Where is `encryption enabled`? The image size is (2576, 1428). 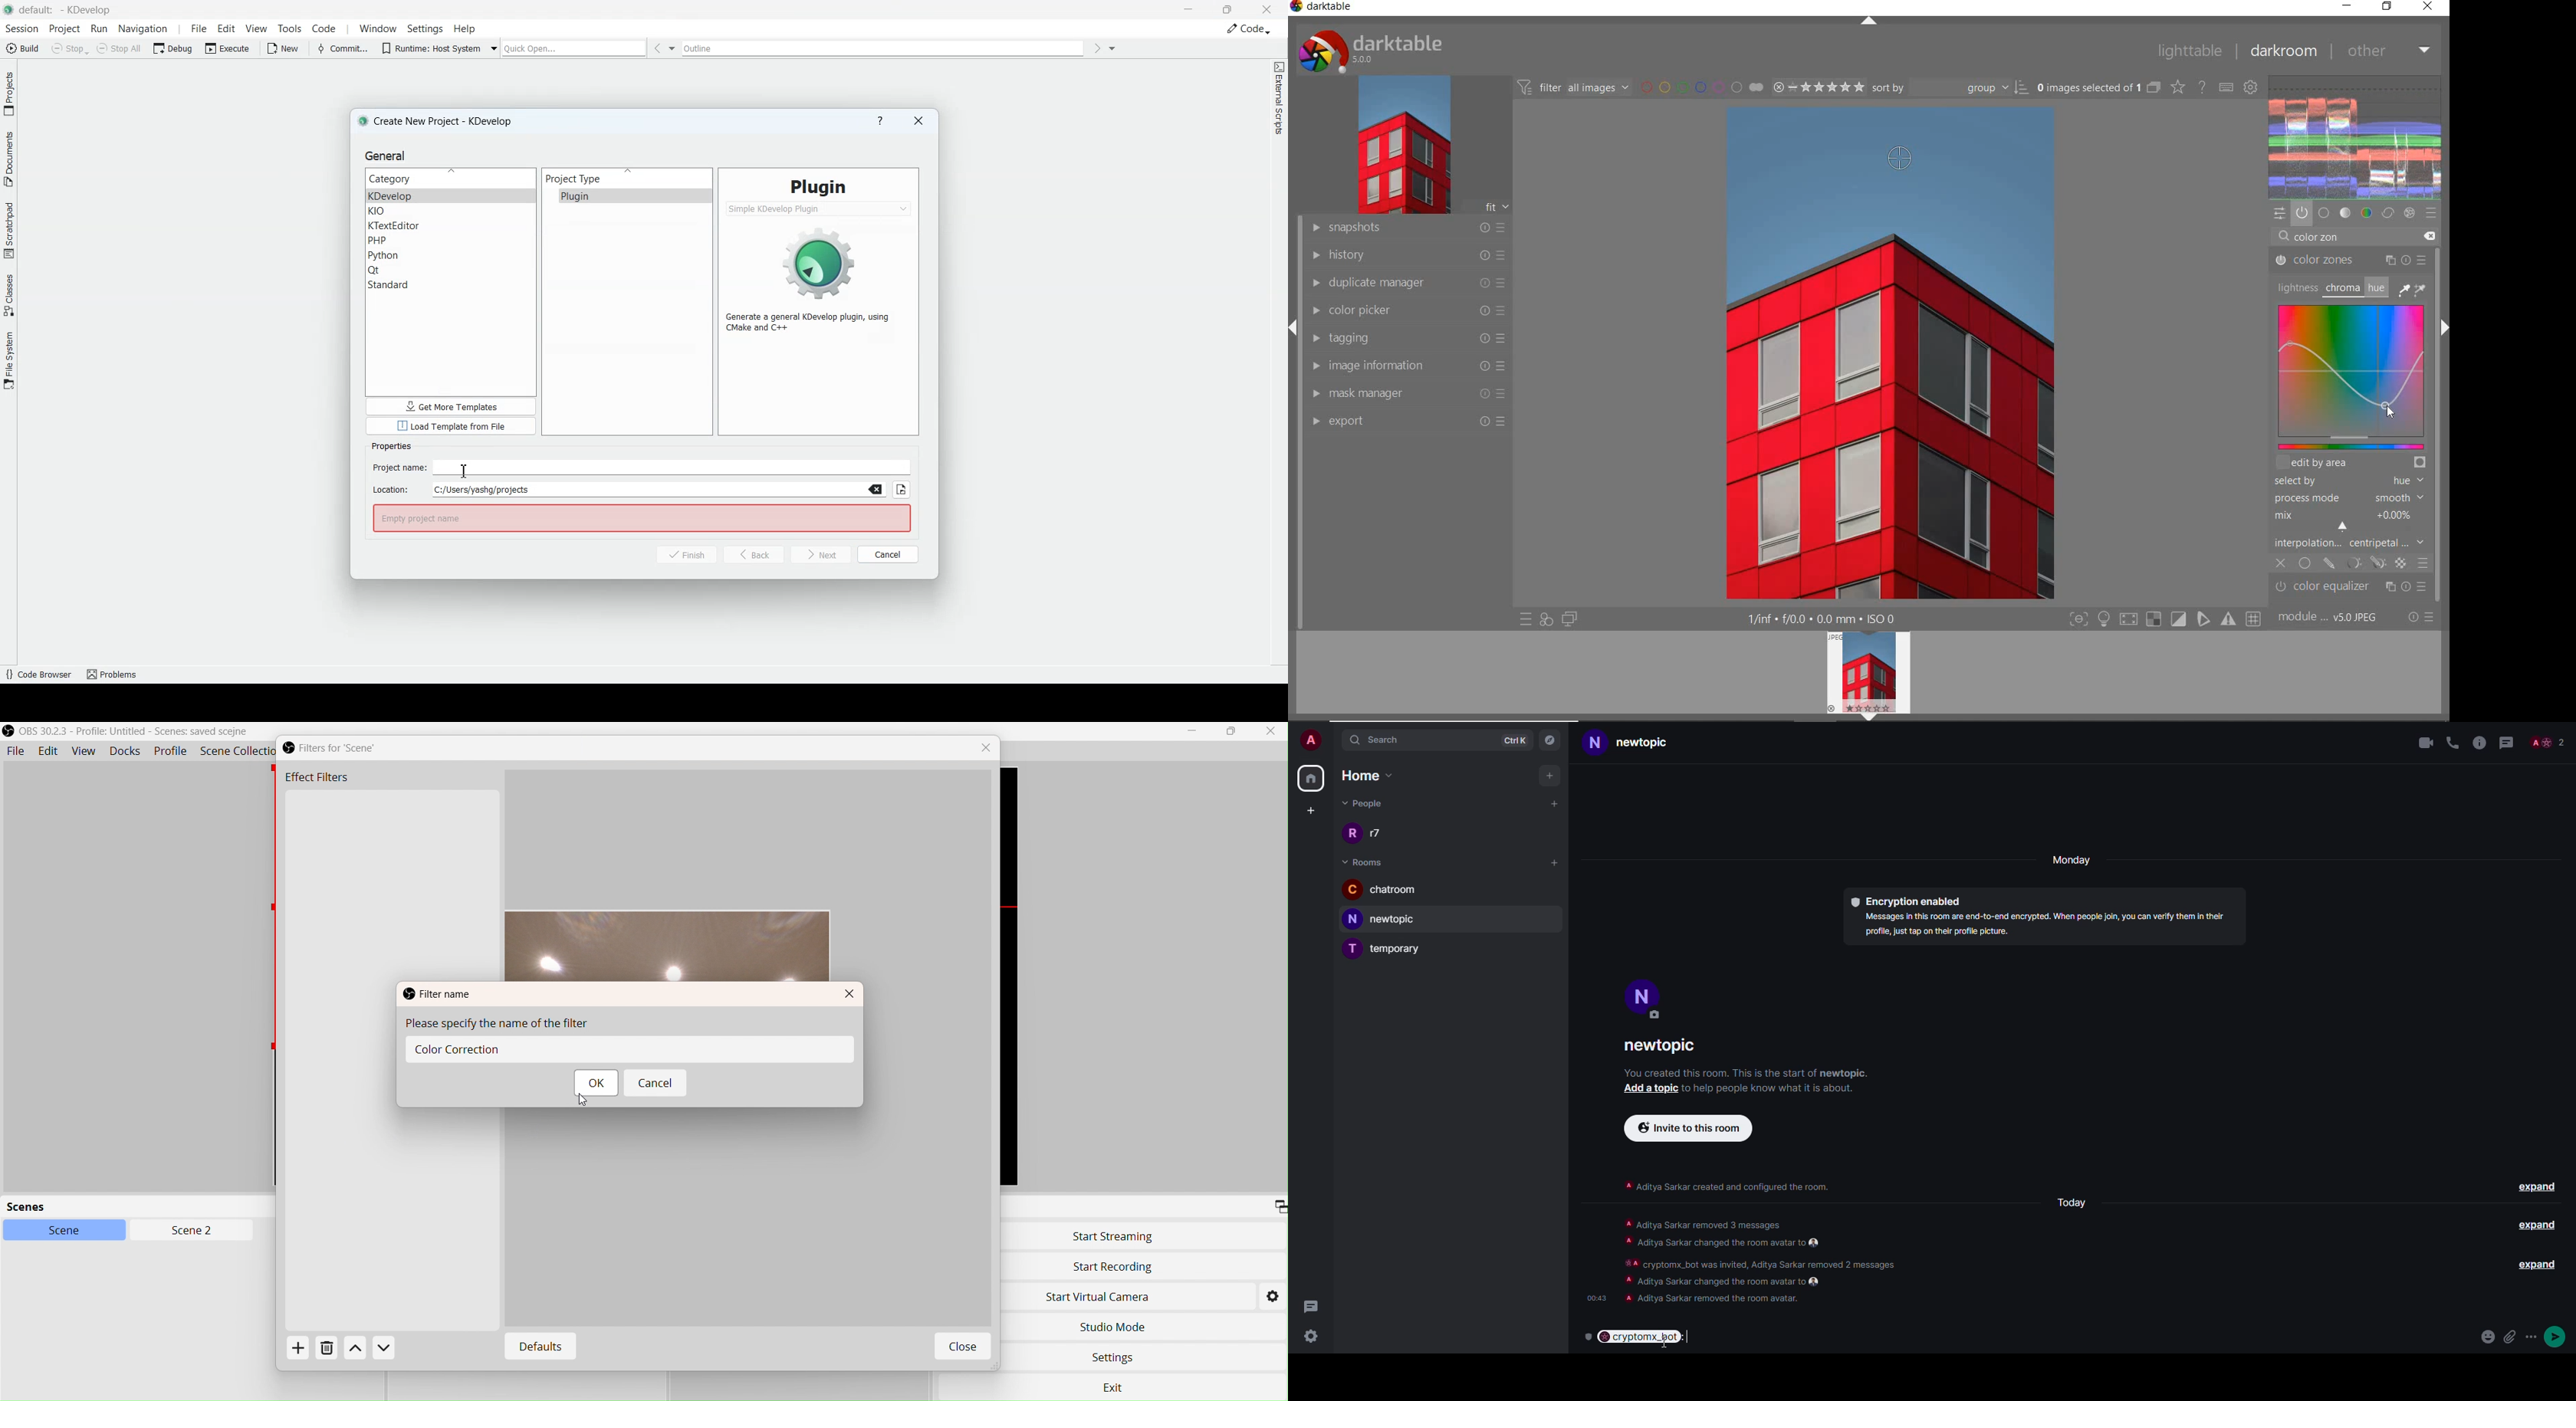 encryption enabled is located at coordinates (1905, 898).